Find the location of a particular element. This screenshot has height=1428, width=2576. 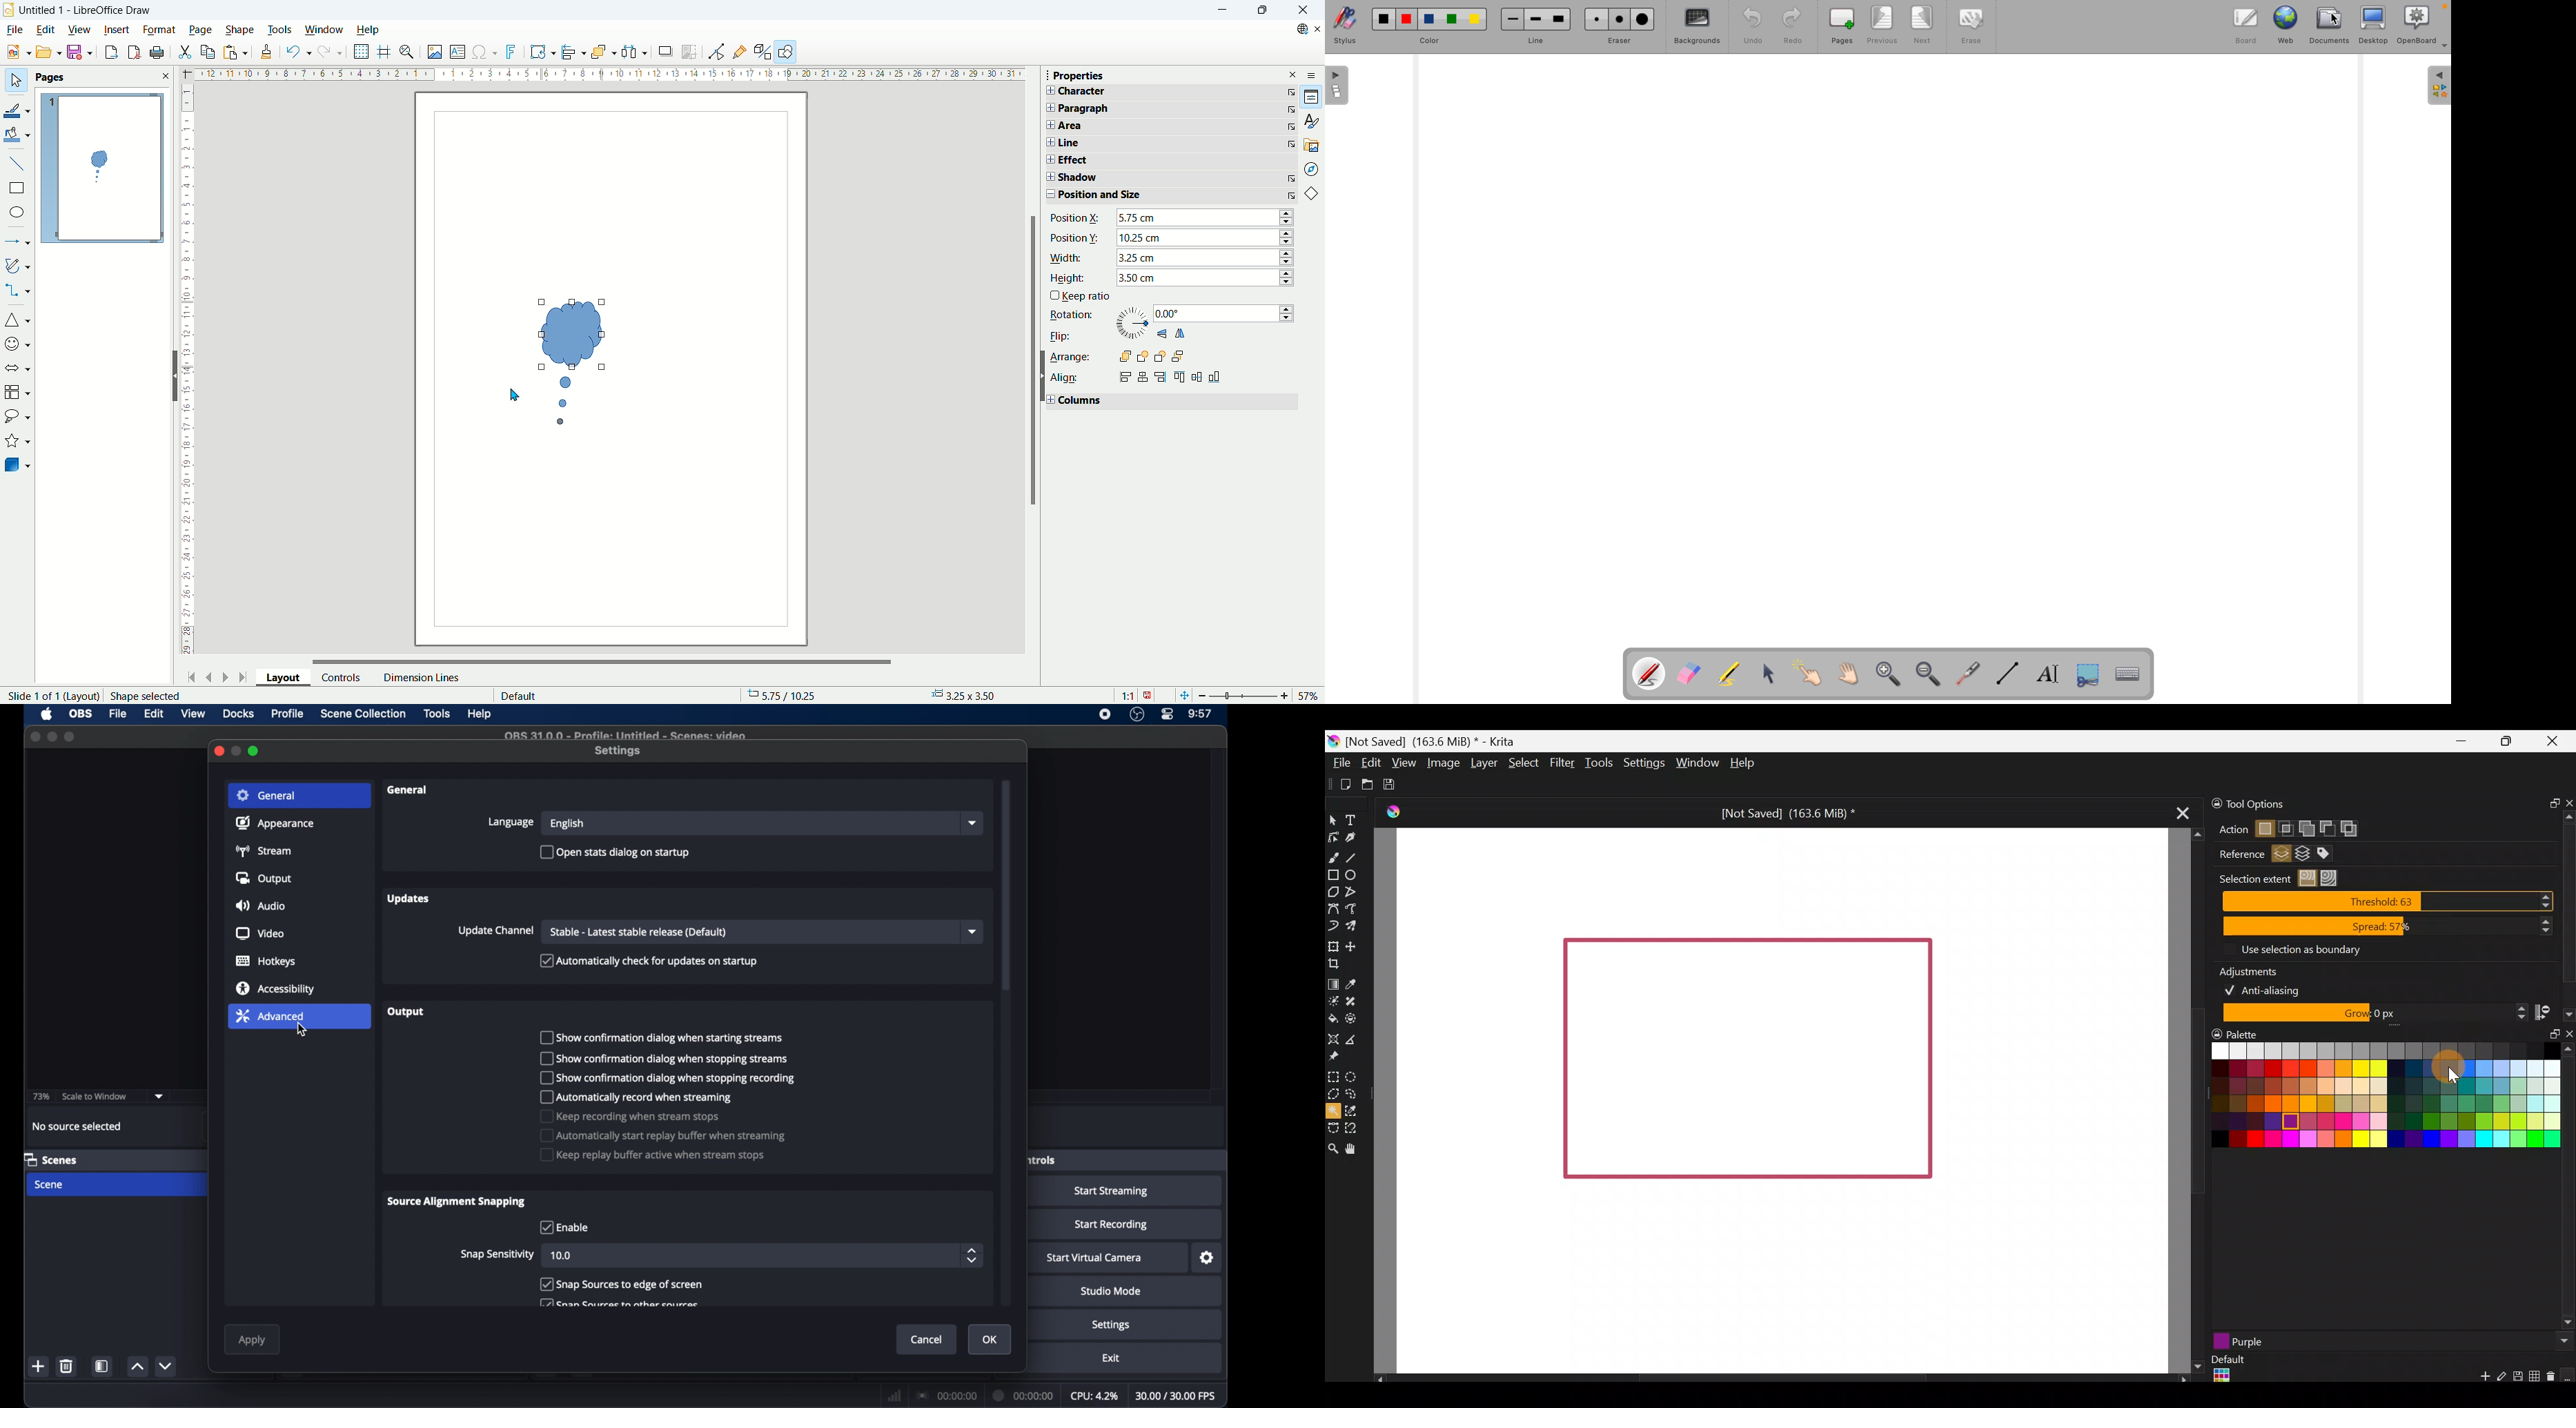

line color is located at coordinates (17, 109).